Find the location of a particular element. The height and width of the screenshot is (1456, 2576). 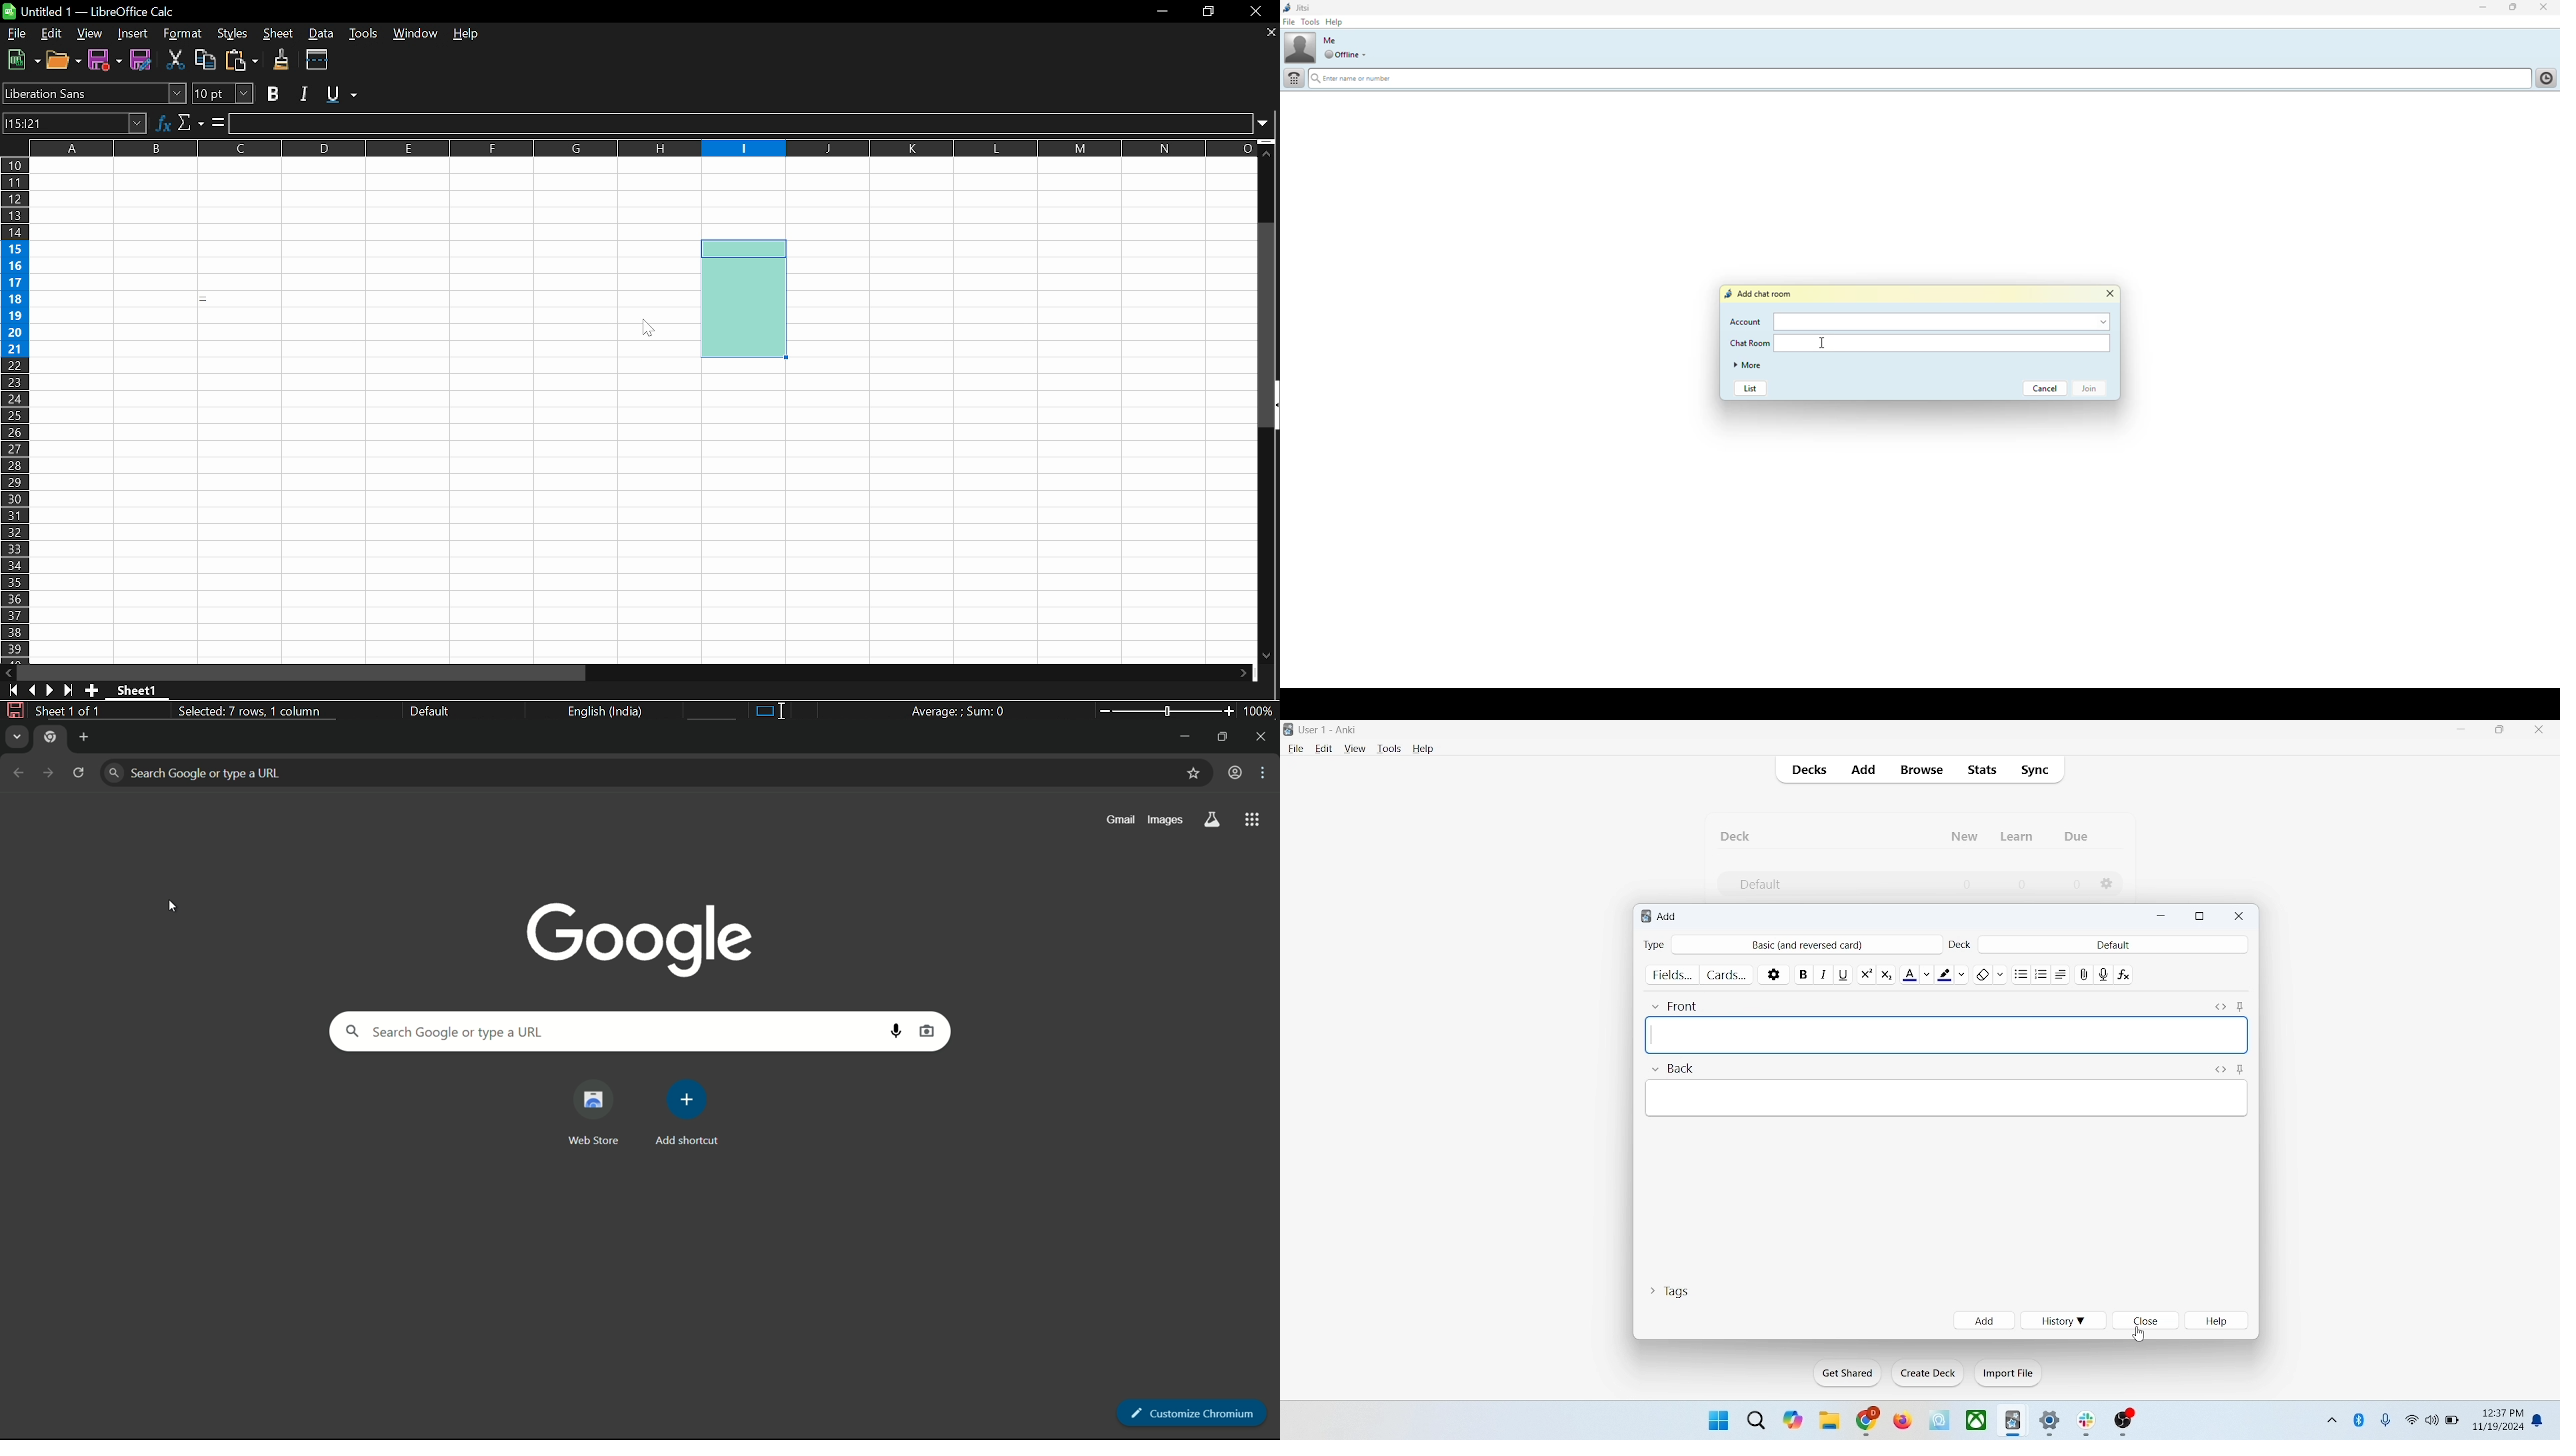

HTML editor is located at coordinates (2219, 1004).